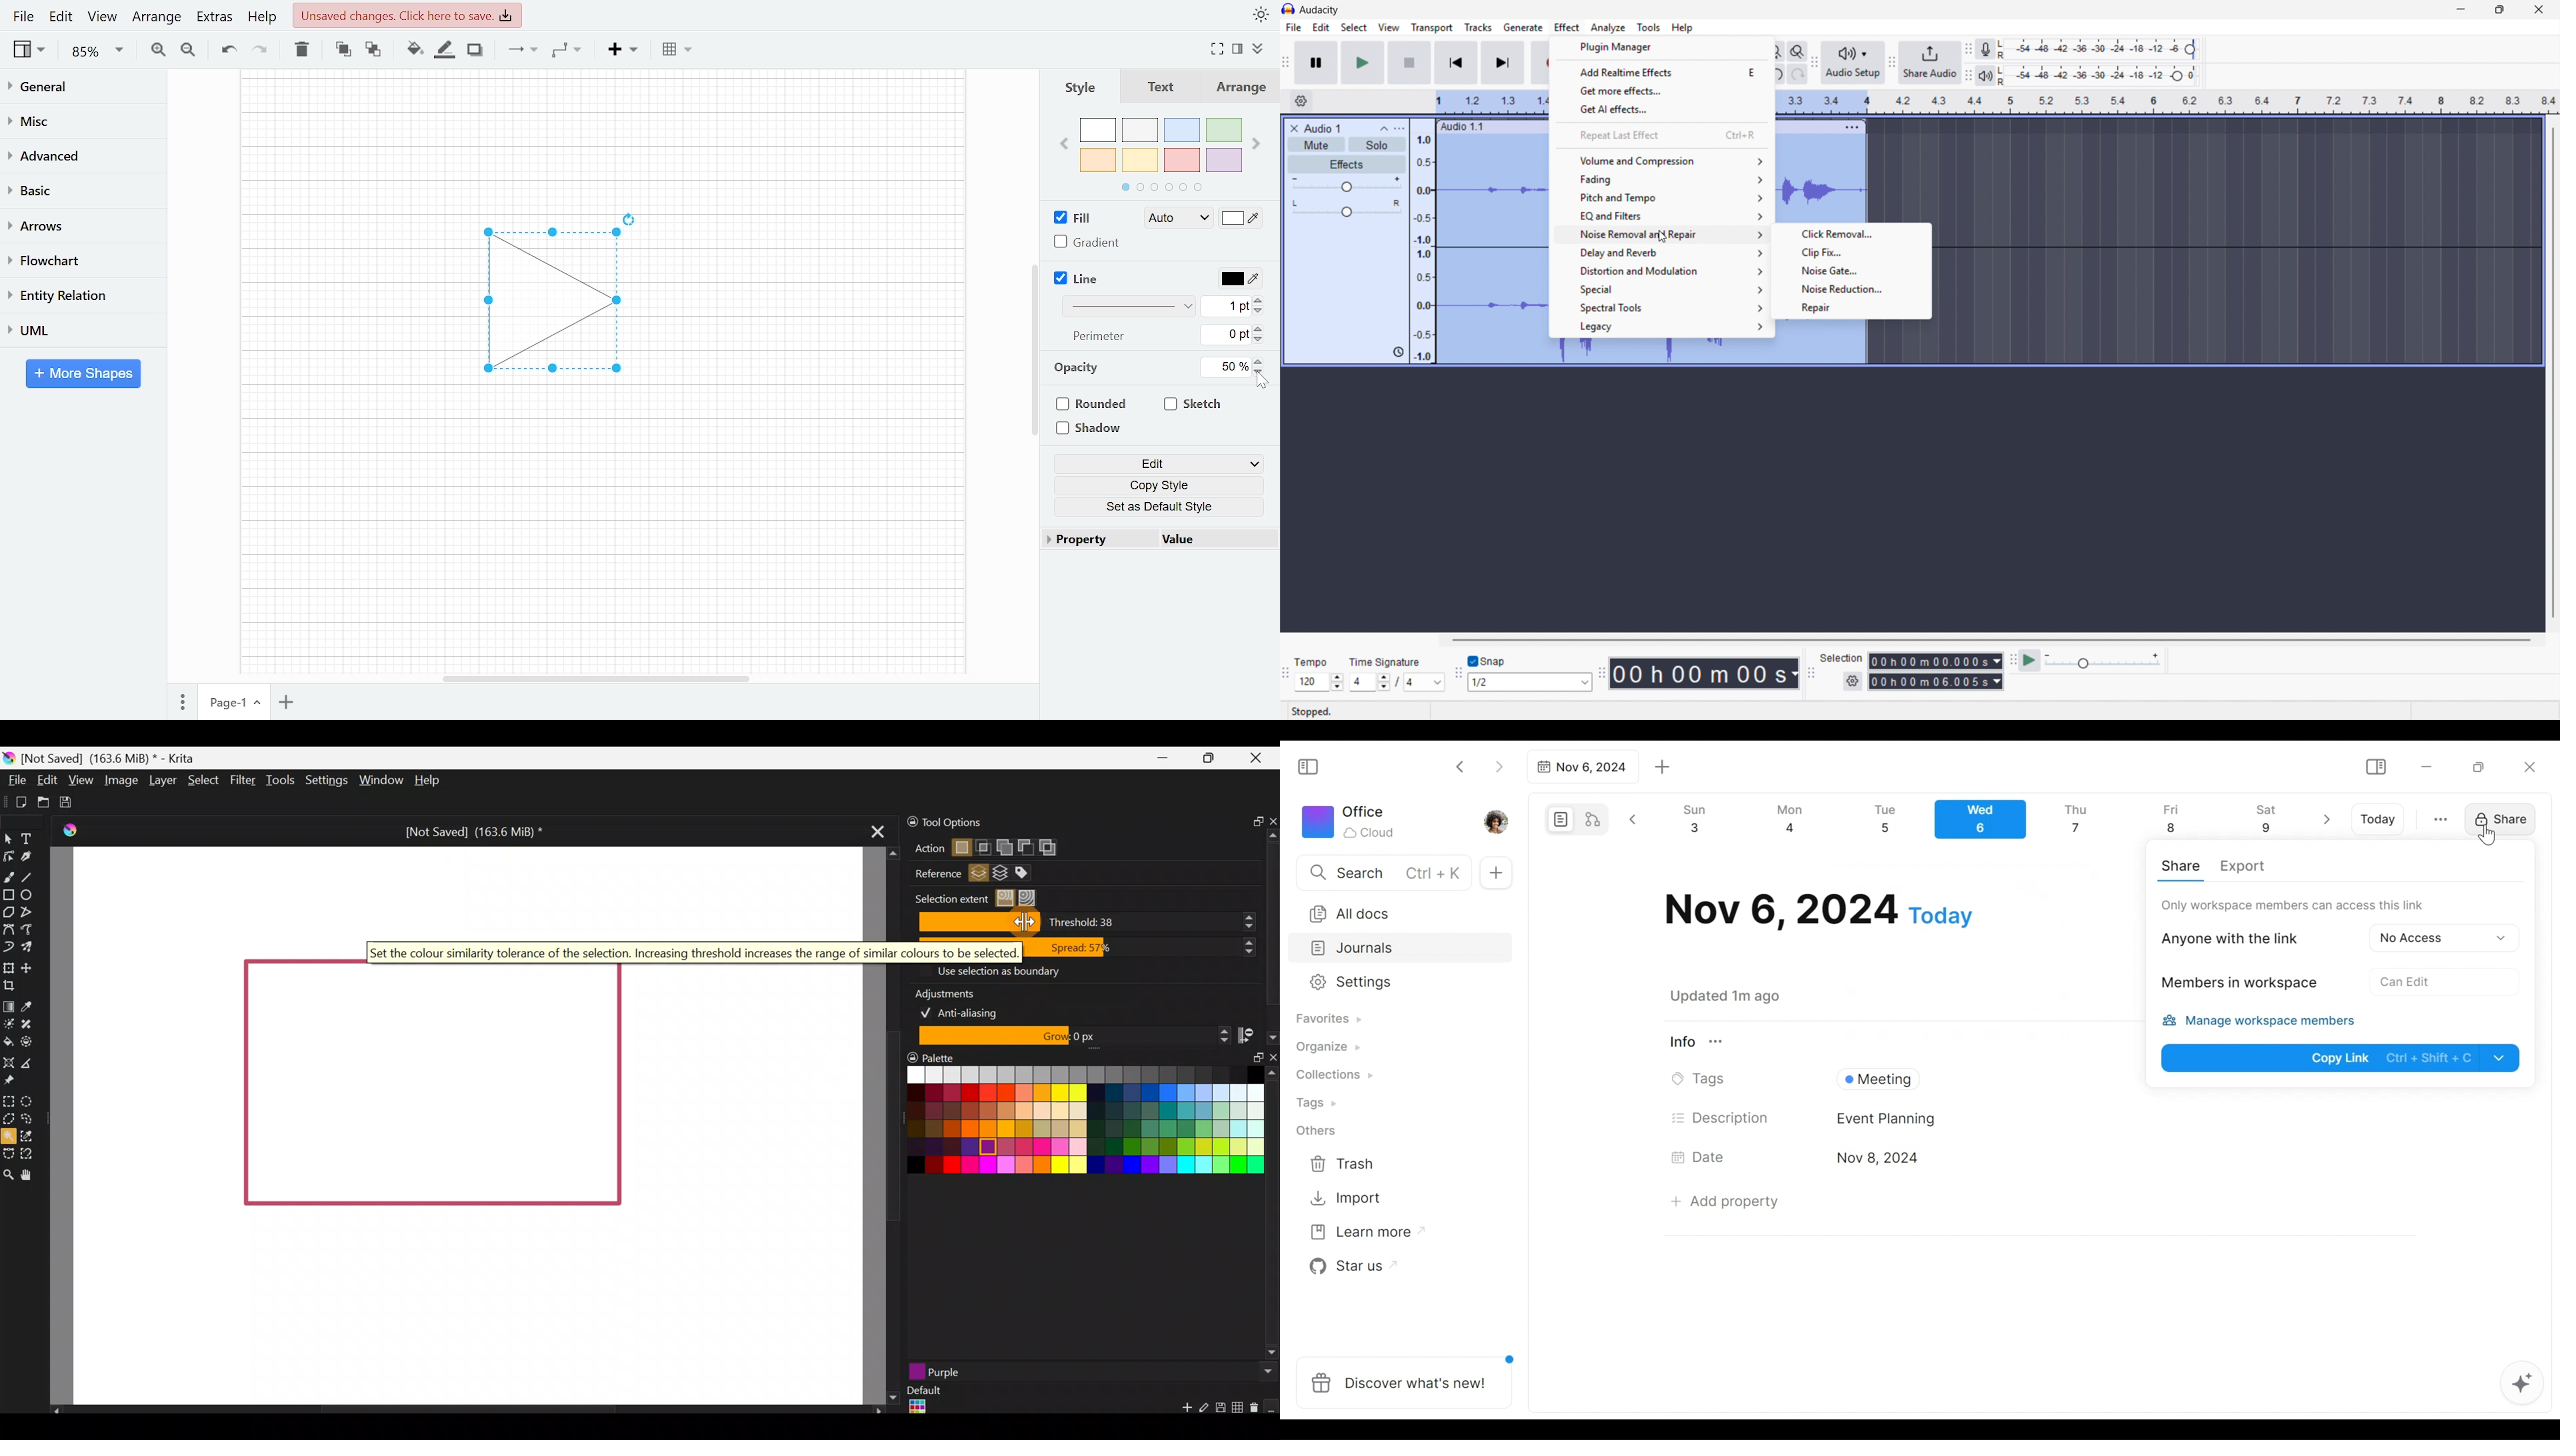  I want to click on Freehand path tool, so click(30, 928).